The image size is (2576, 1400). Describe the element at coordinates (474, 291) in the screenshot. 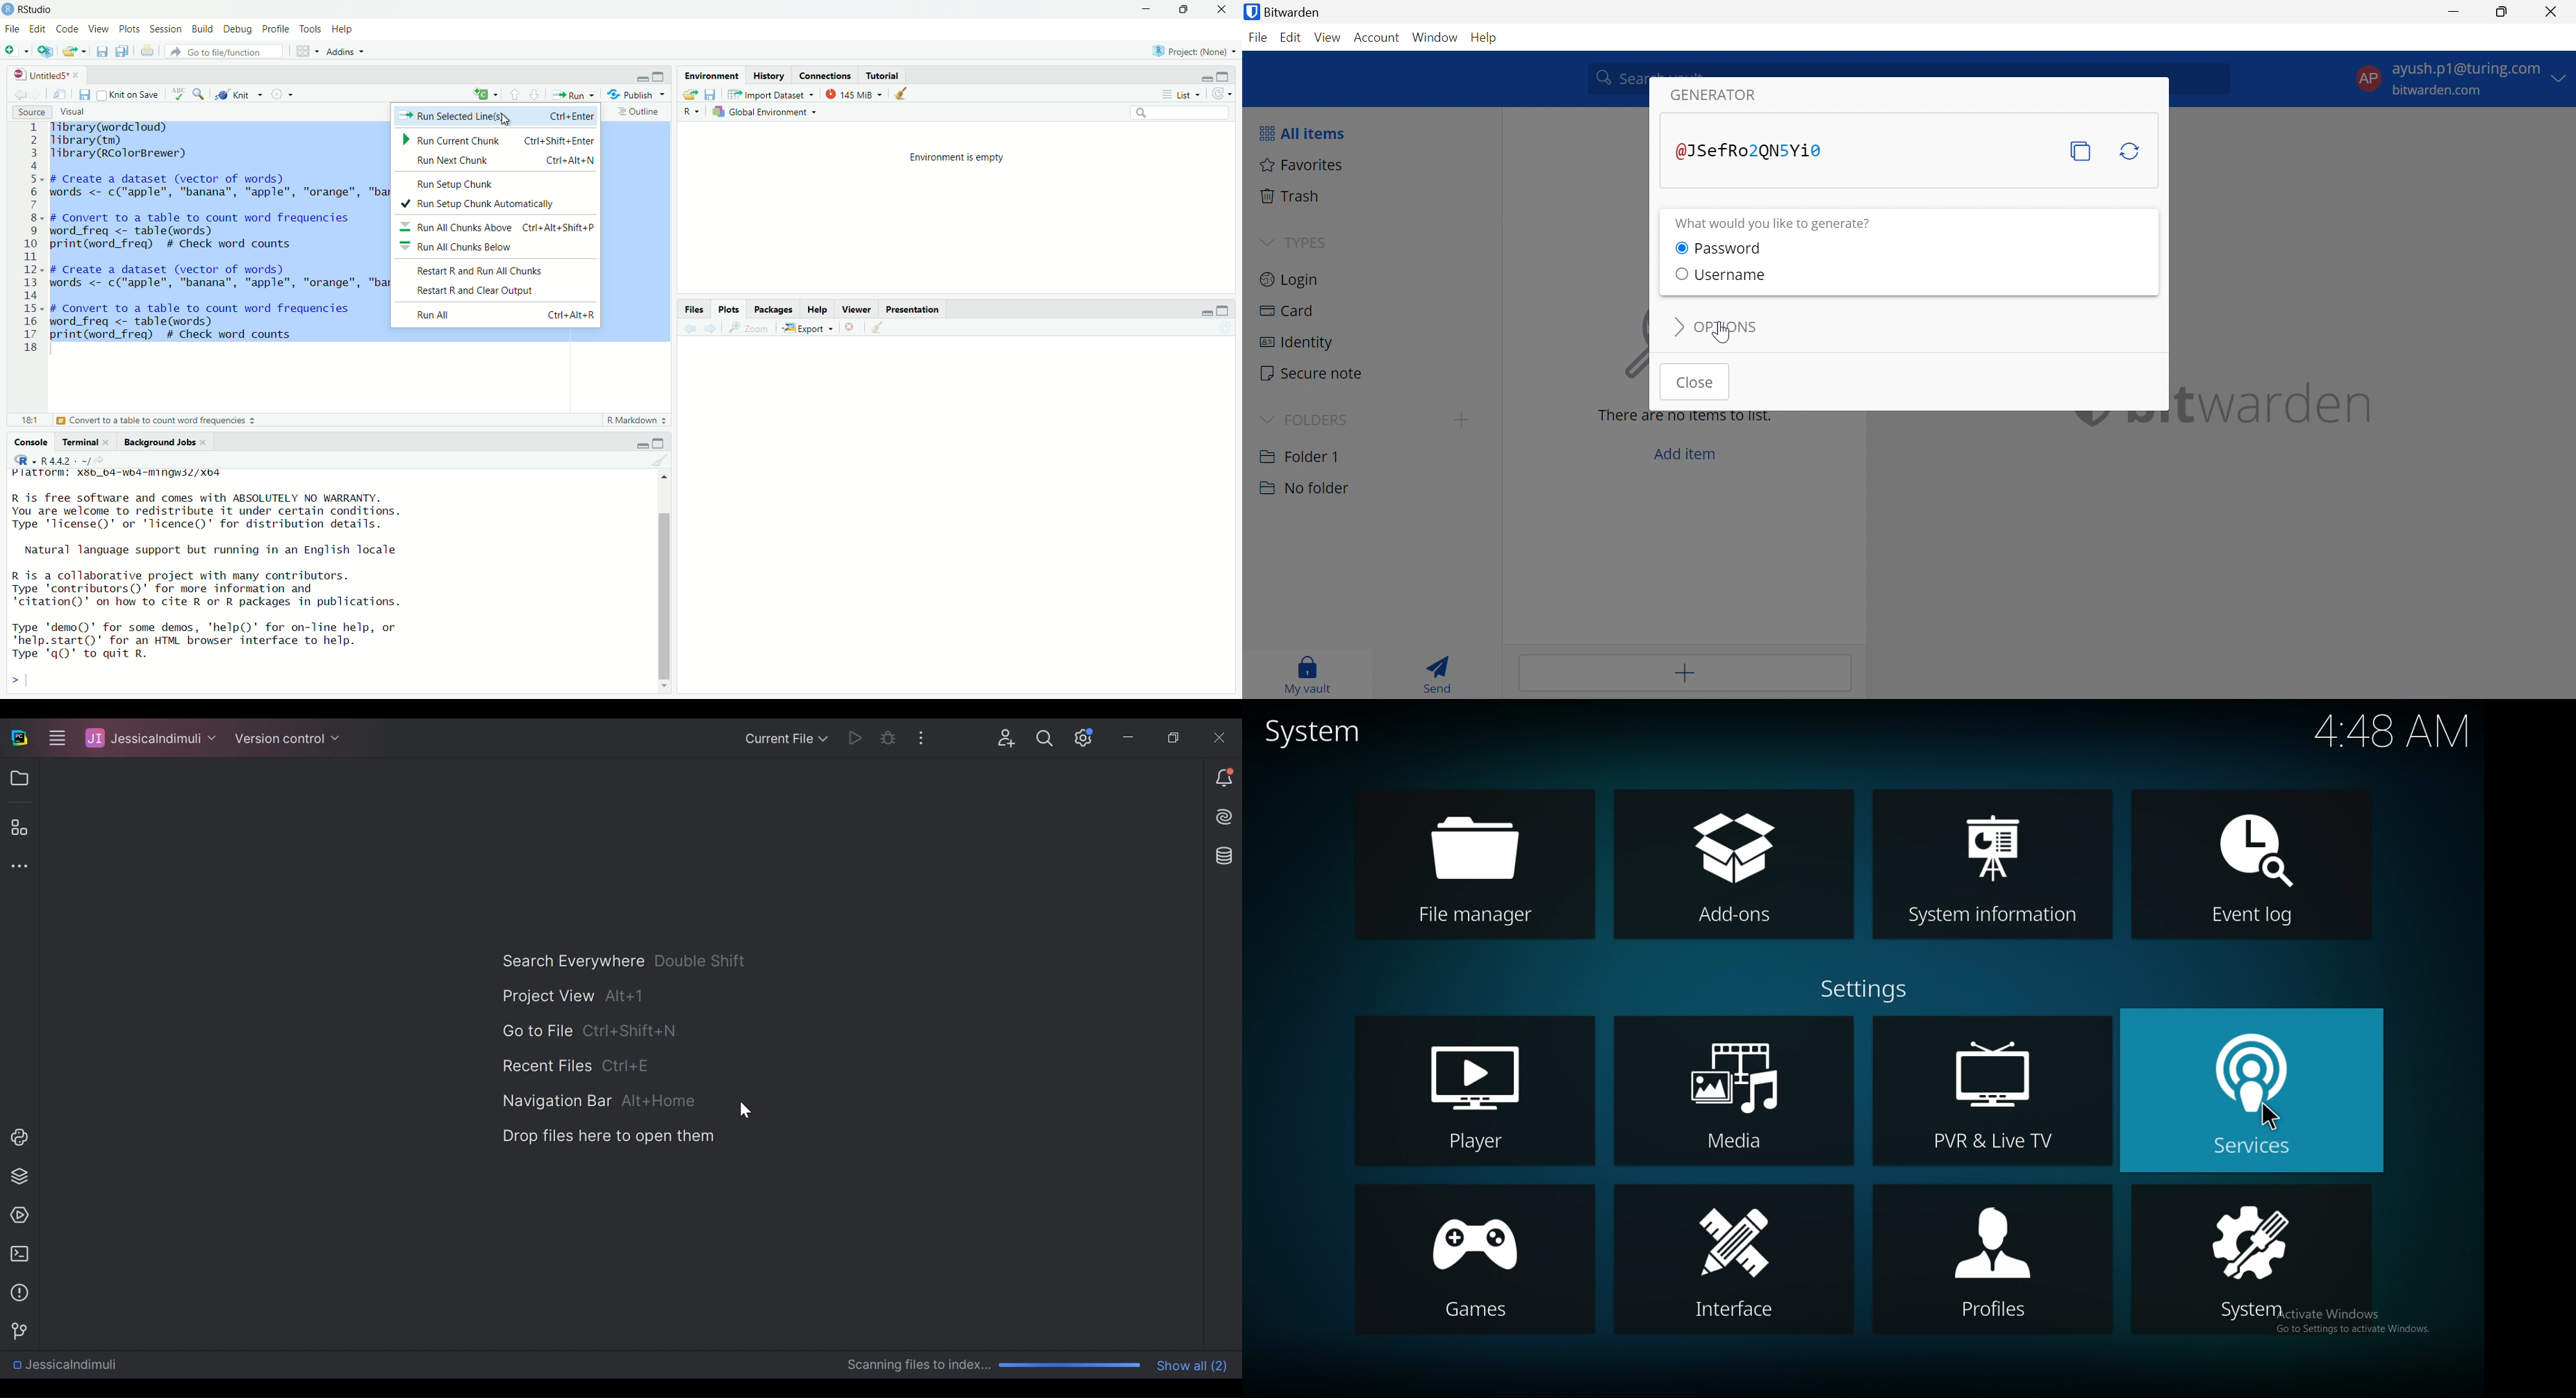

I see `Restart R and Clear Output` at that location.